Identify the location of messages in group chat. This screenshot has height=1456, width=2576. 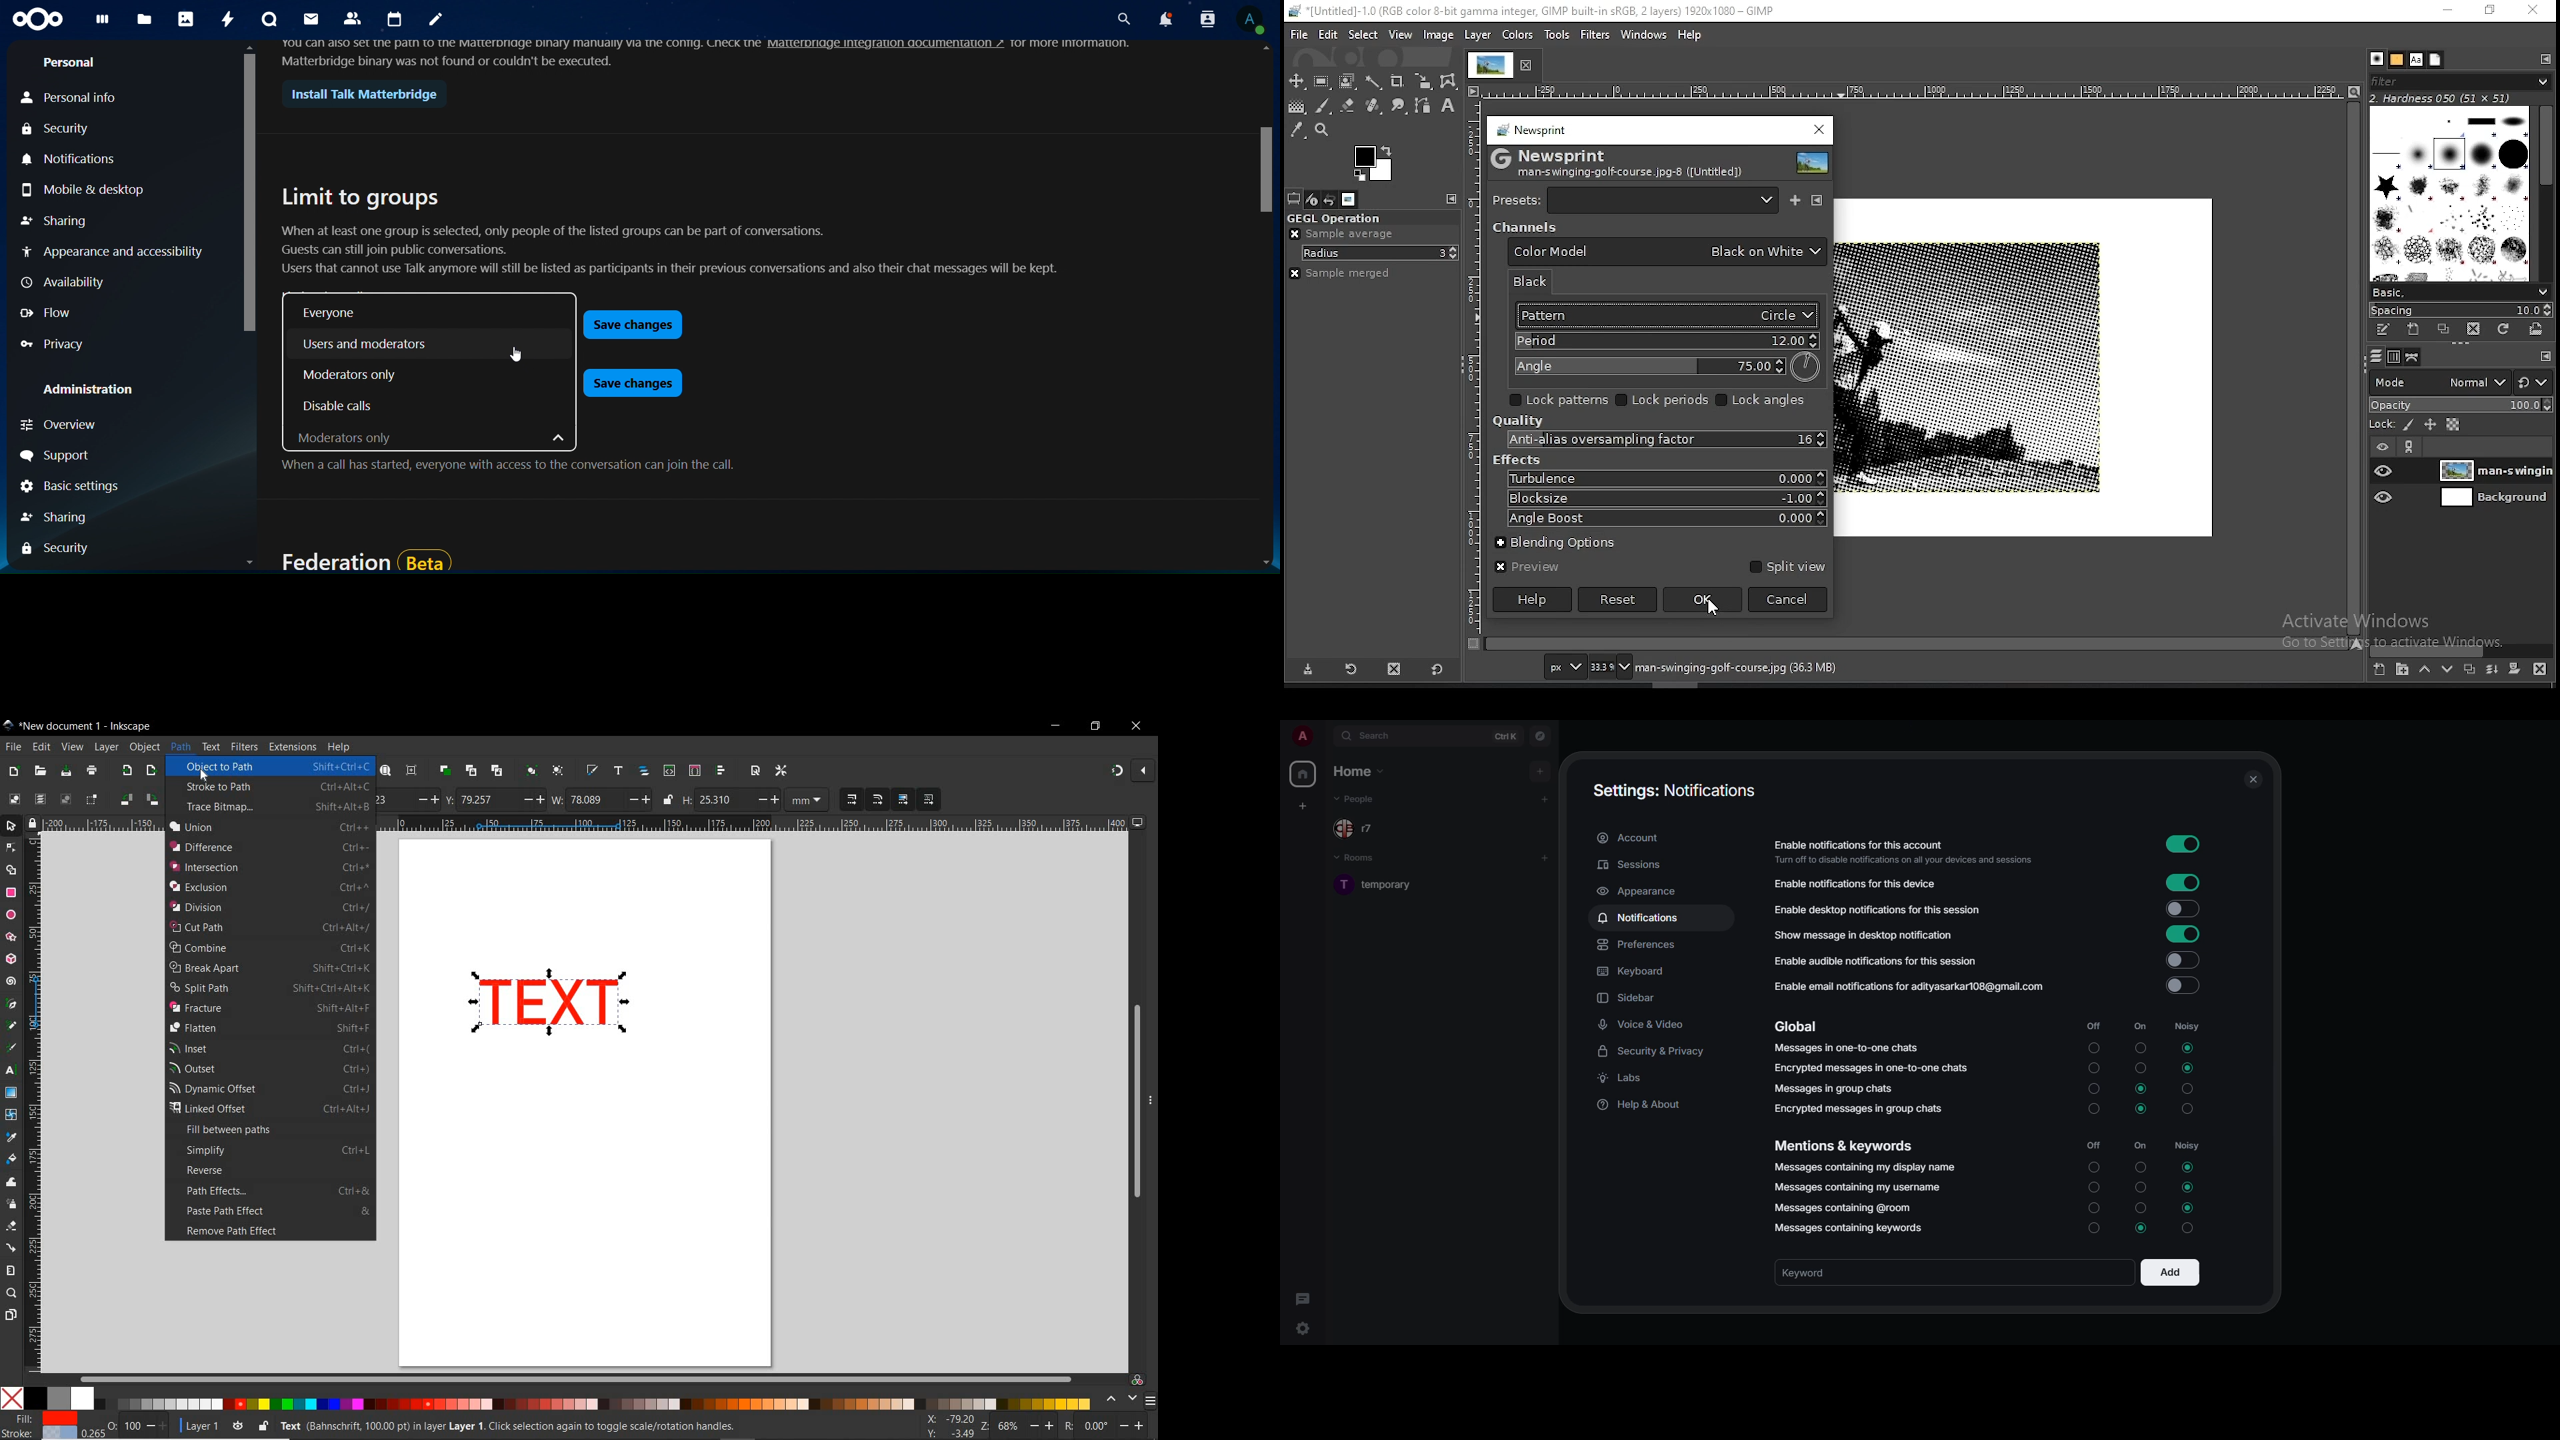
(1837, 1087).